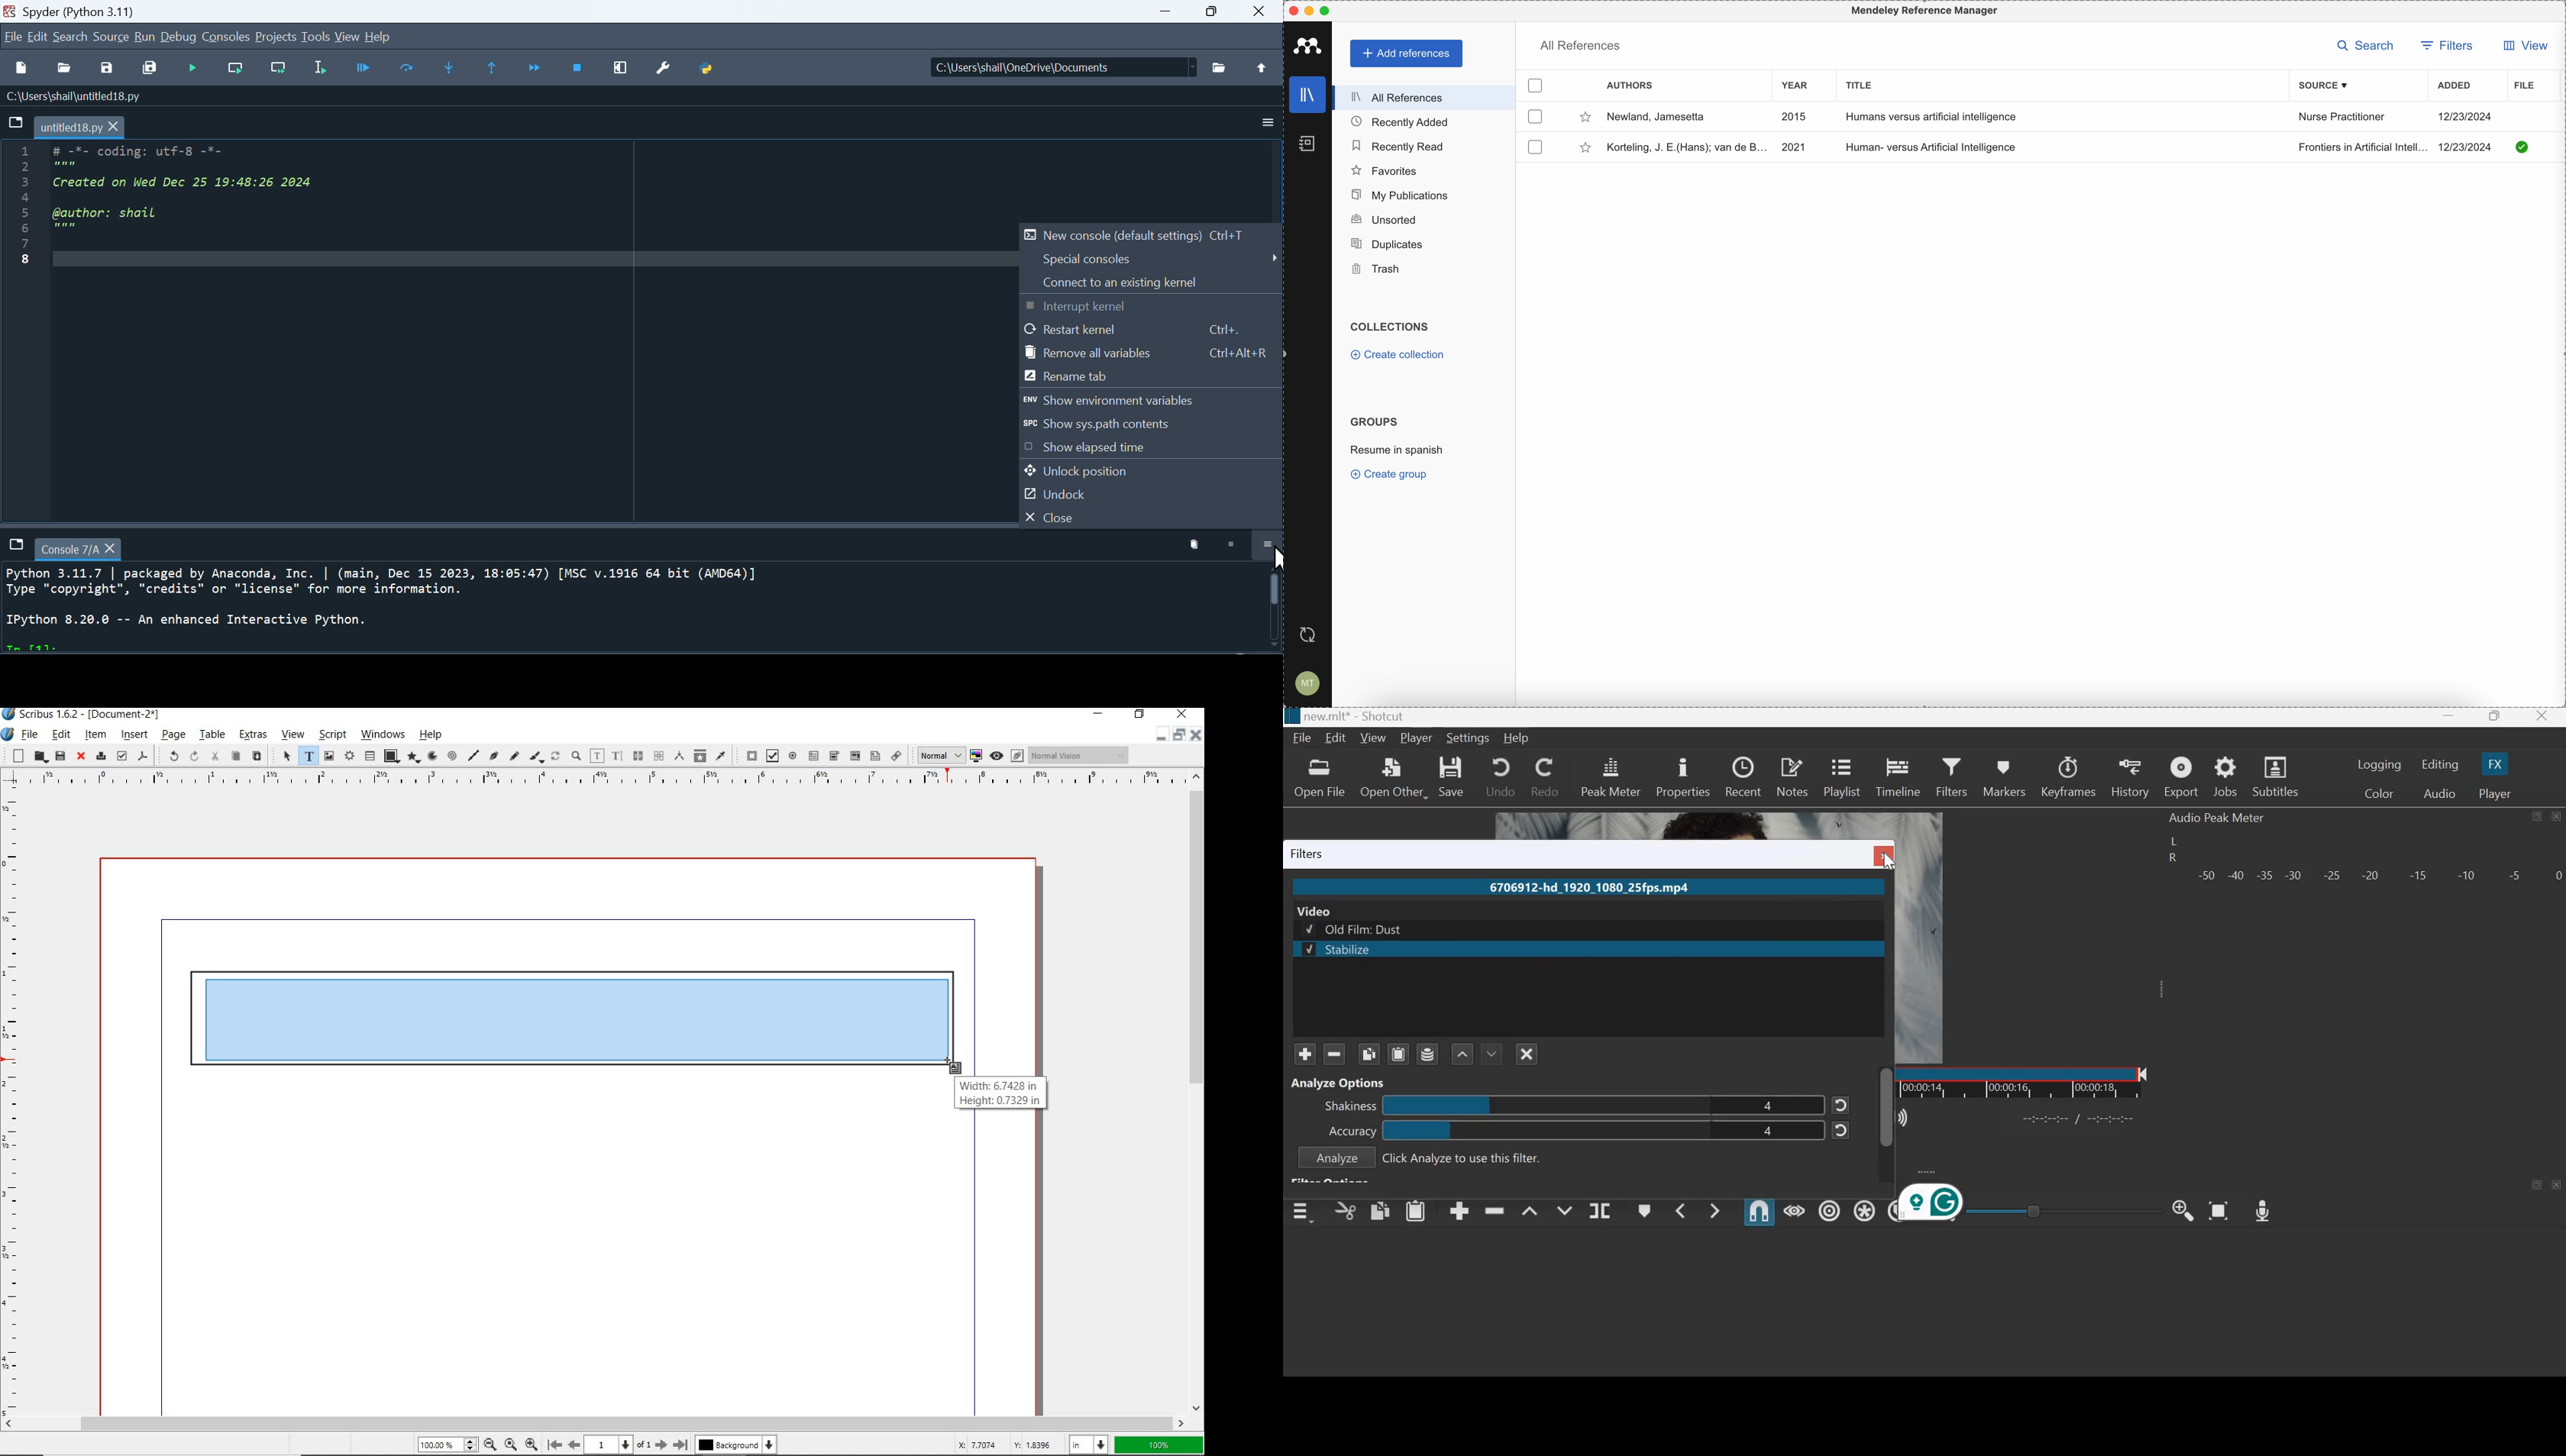  I want to click on undock, so click(1147, 492).